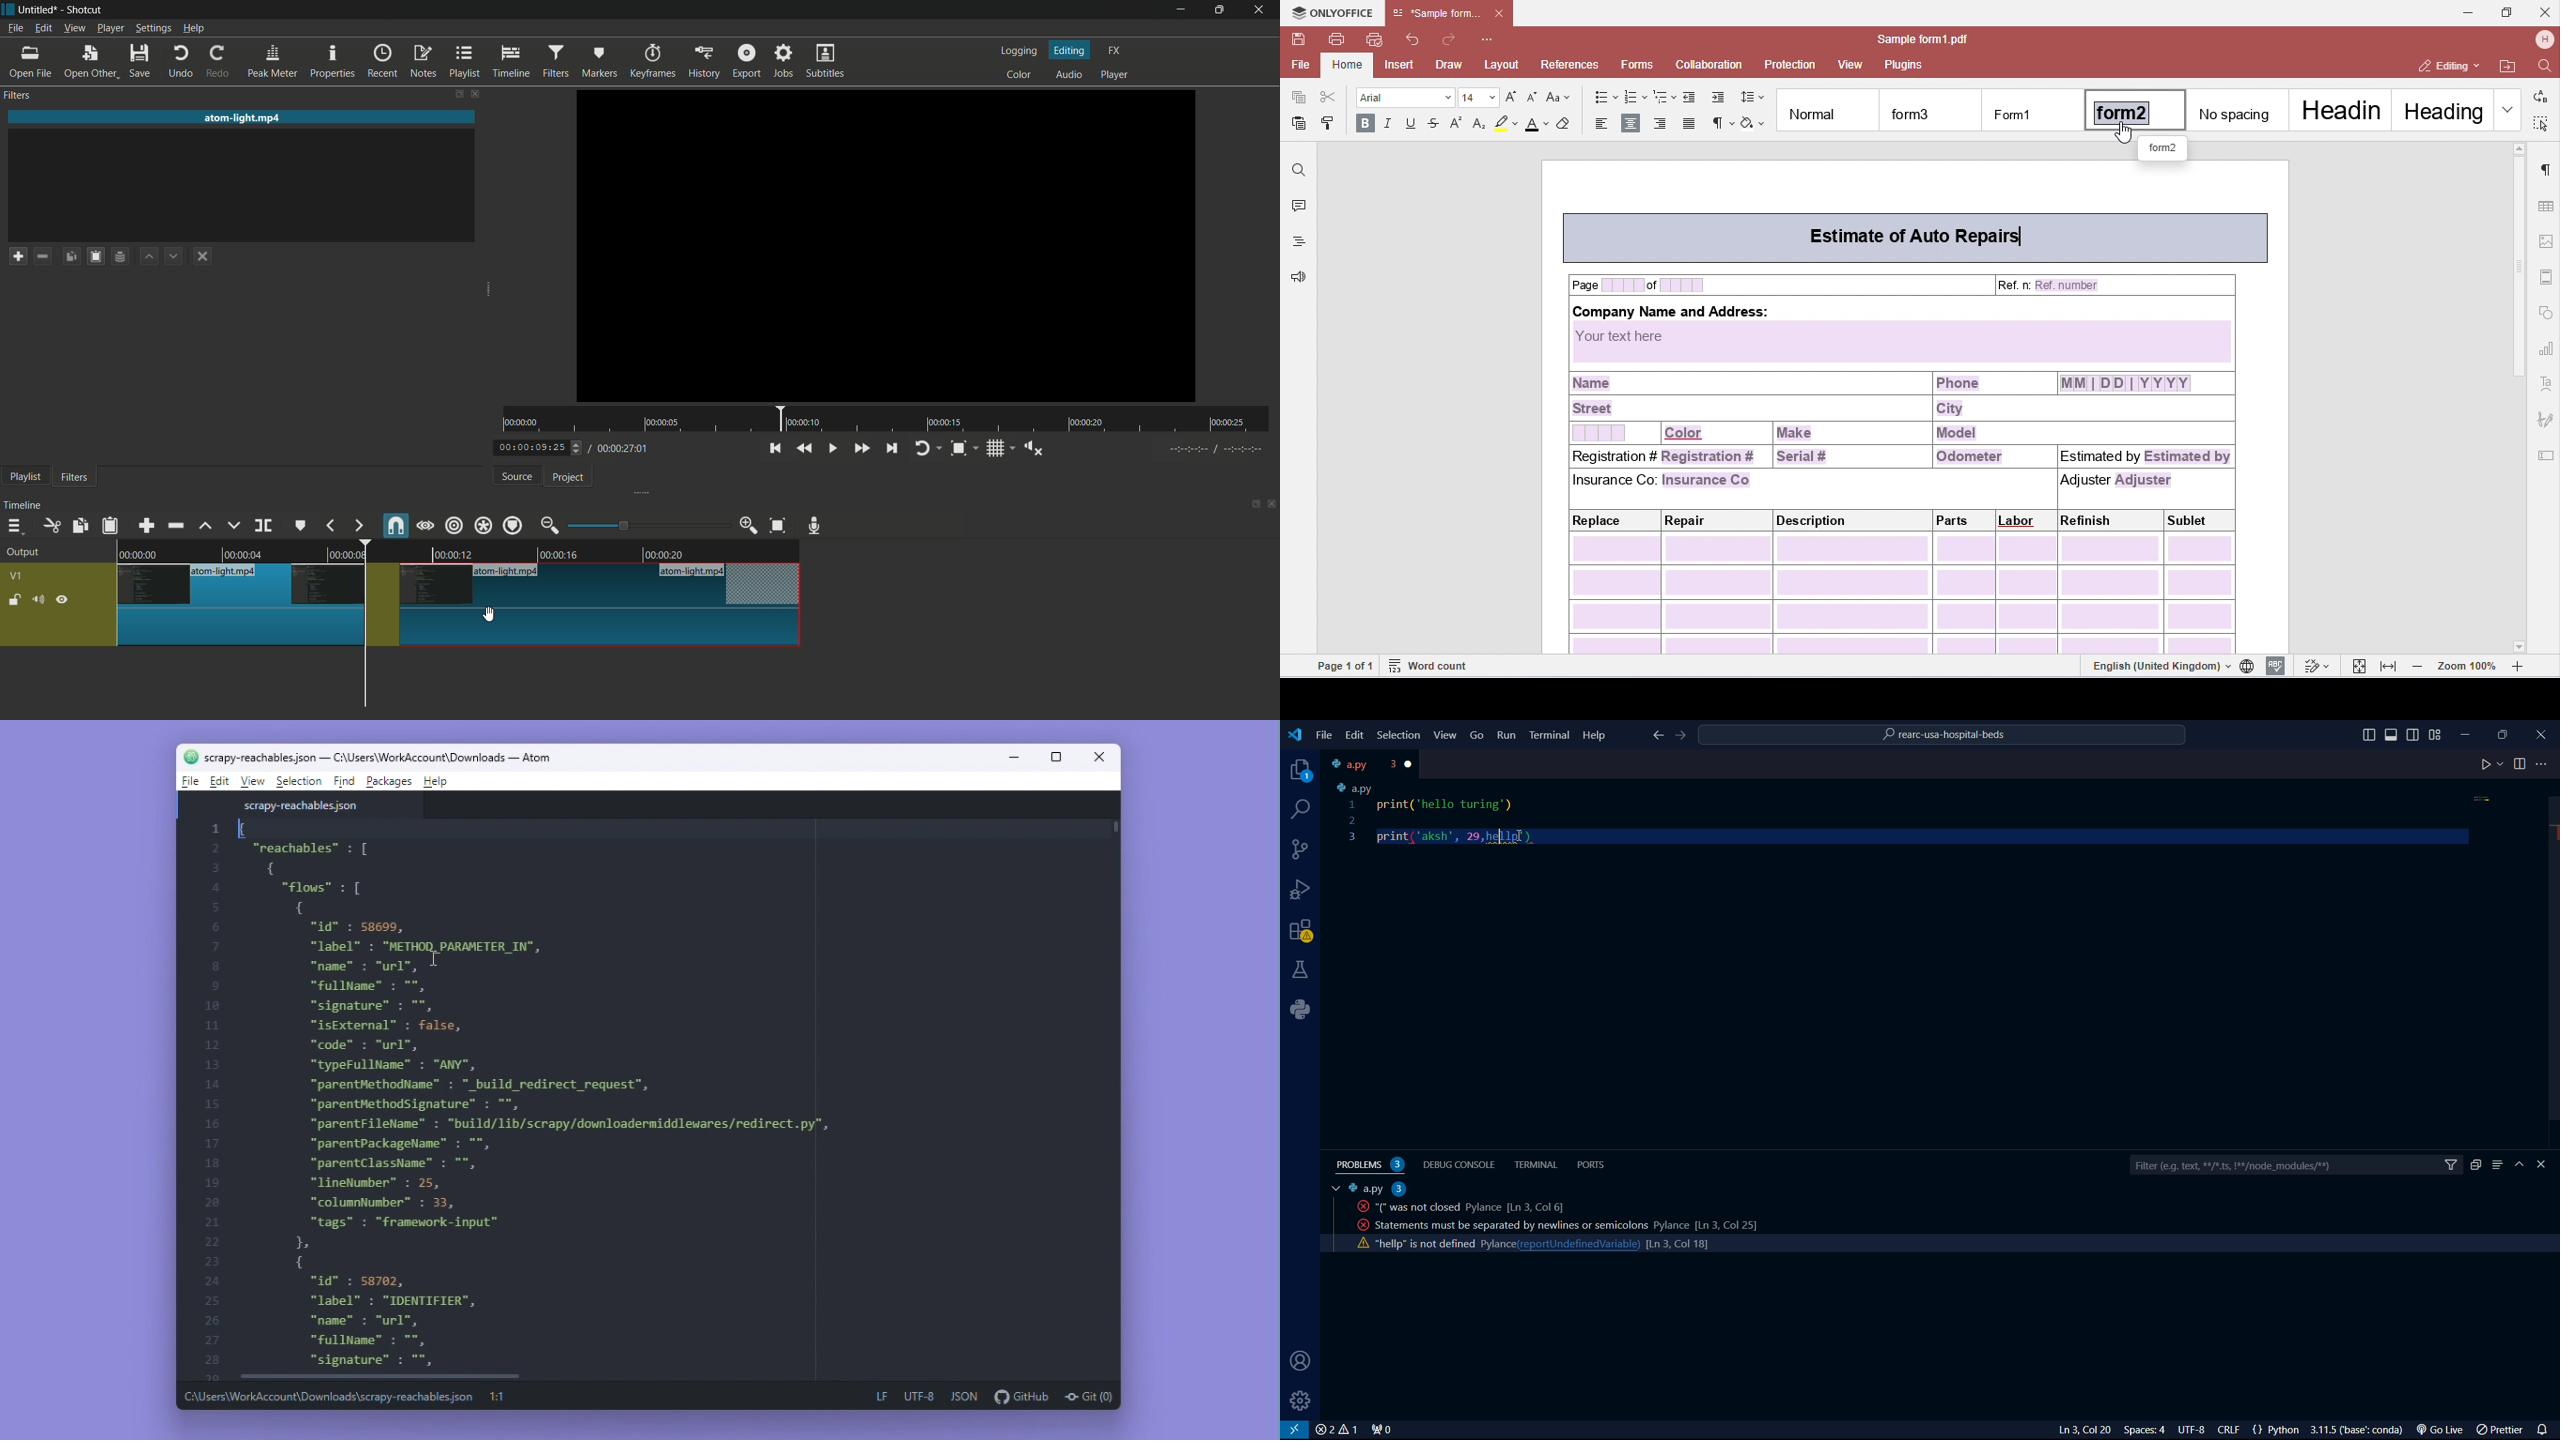  Describe the element at coordinates (1272, 504) in the screenshot. I see `close timeline` at that location.